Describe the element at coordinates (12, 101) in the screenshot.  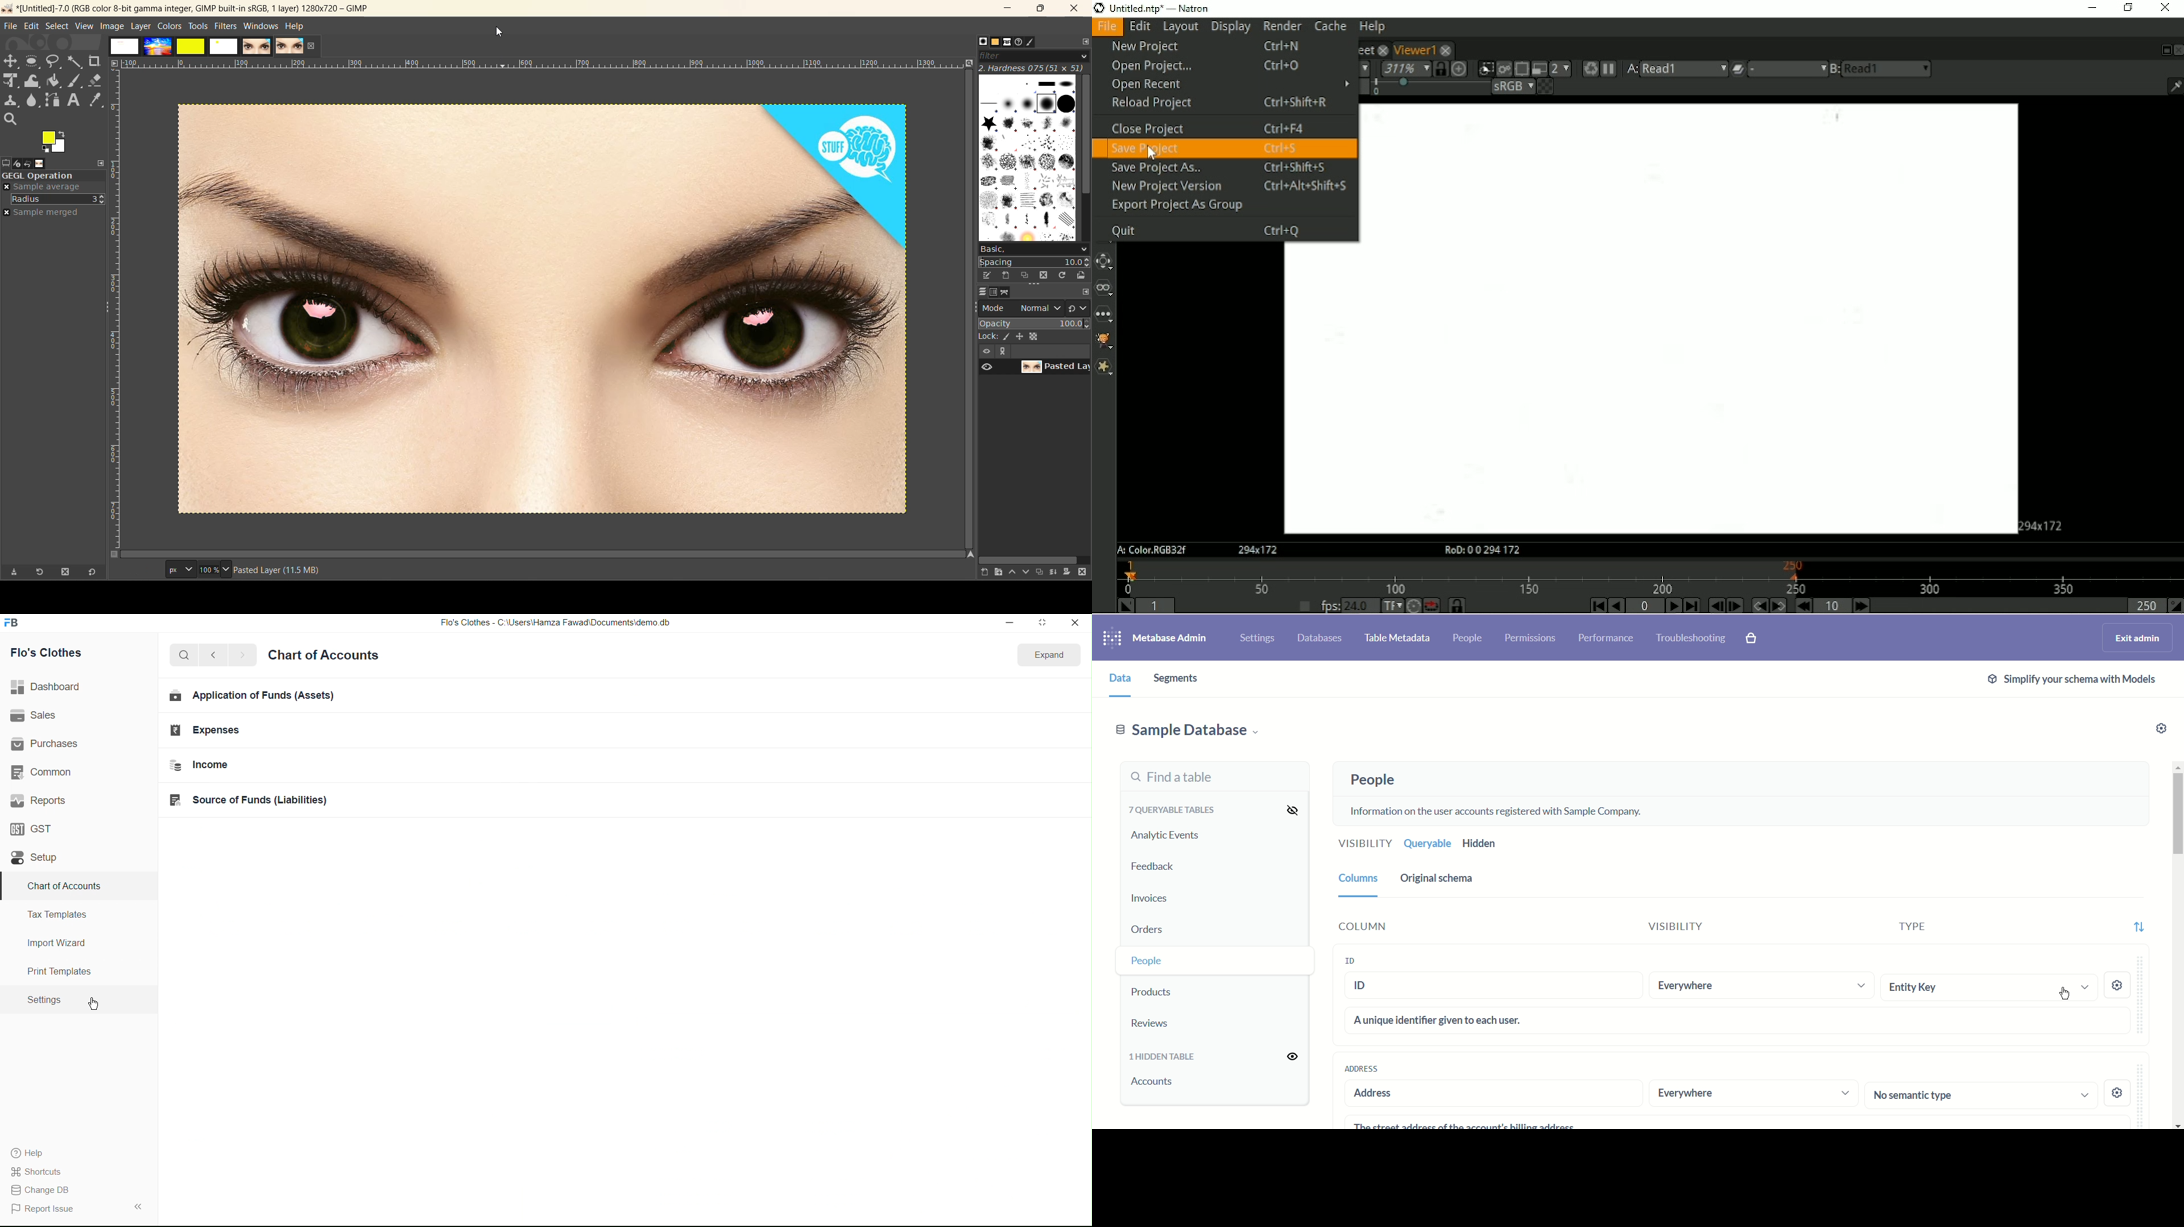
I see `clone` at that location.